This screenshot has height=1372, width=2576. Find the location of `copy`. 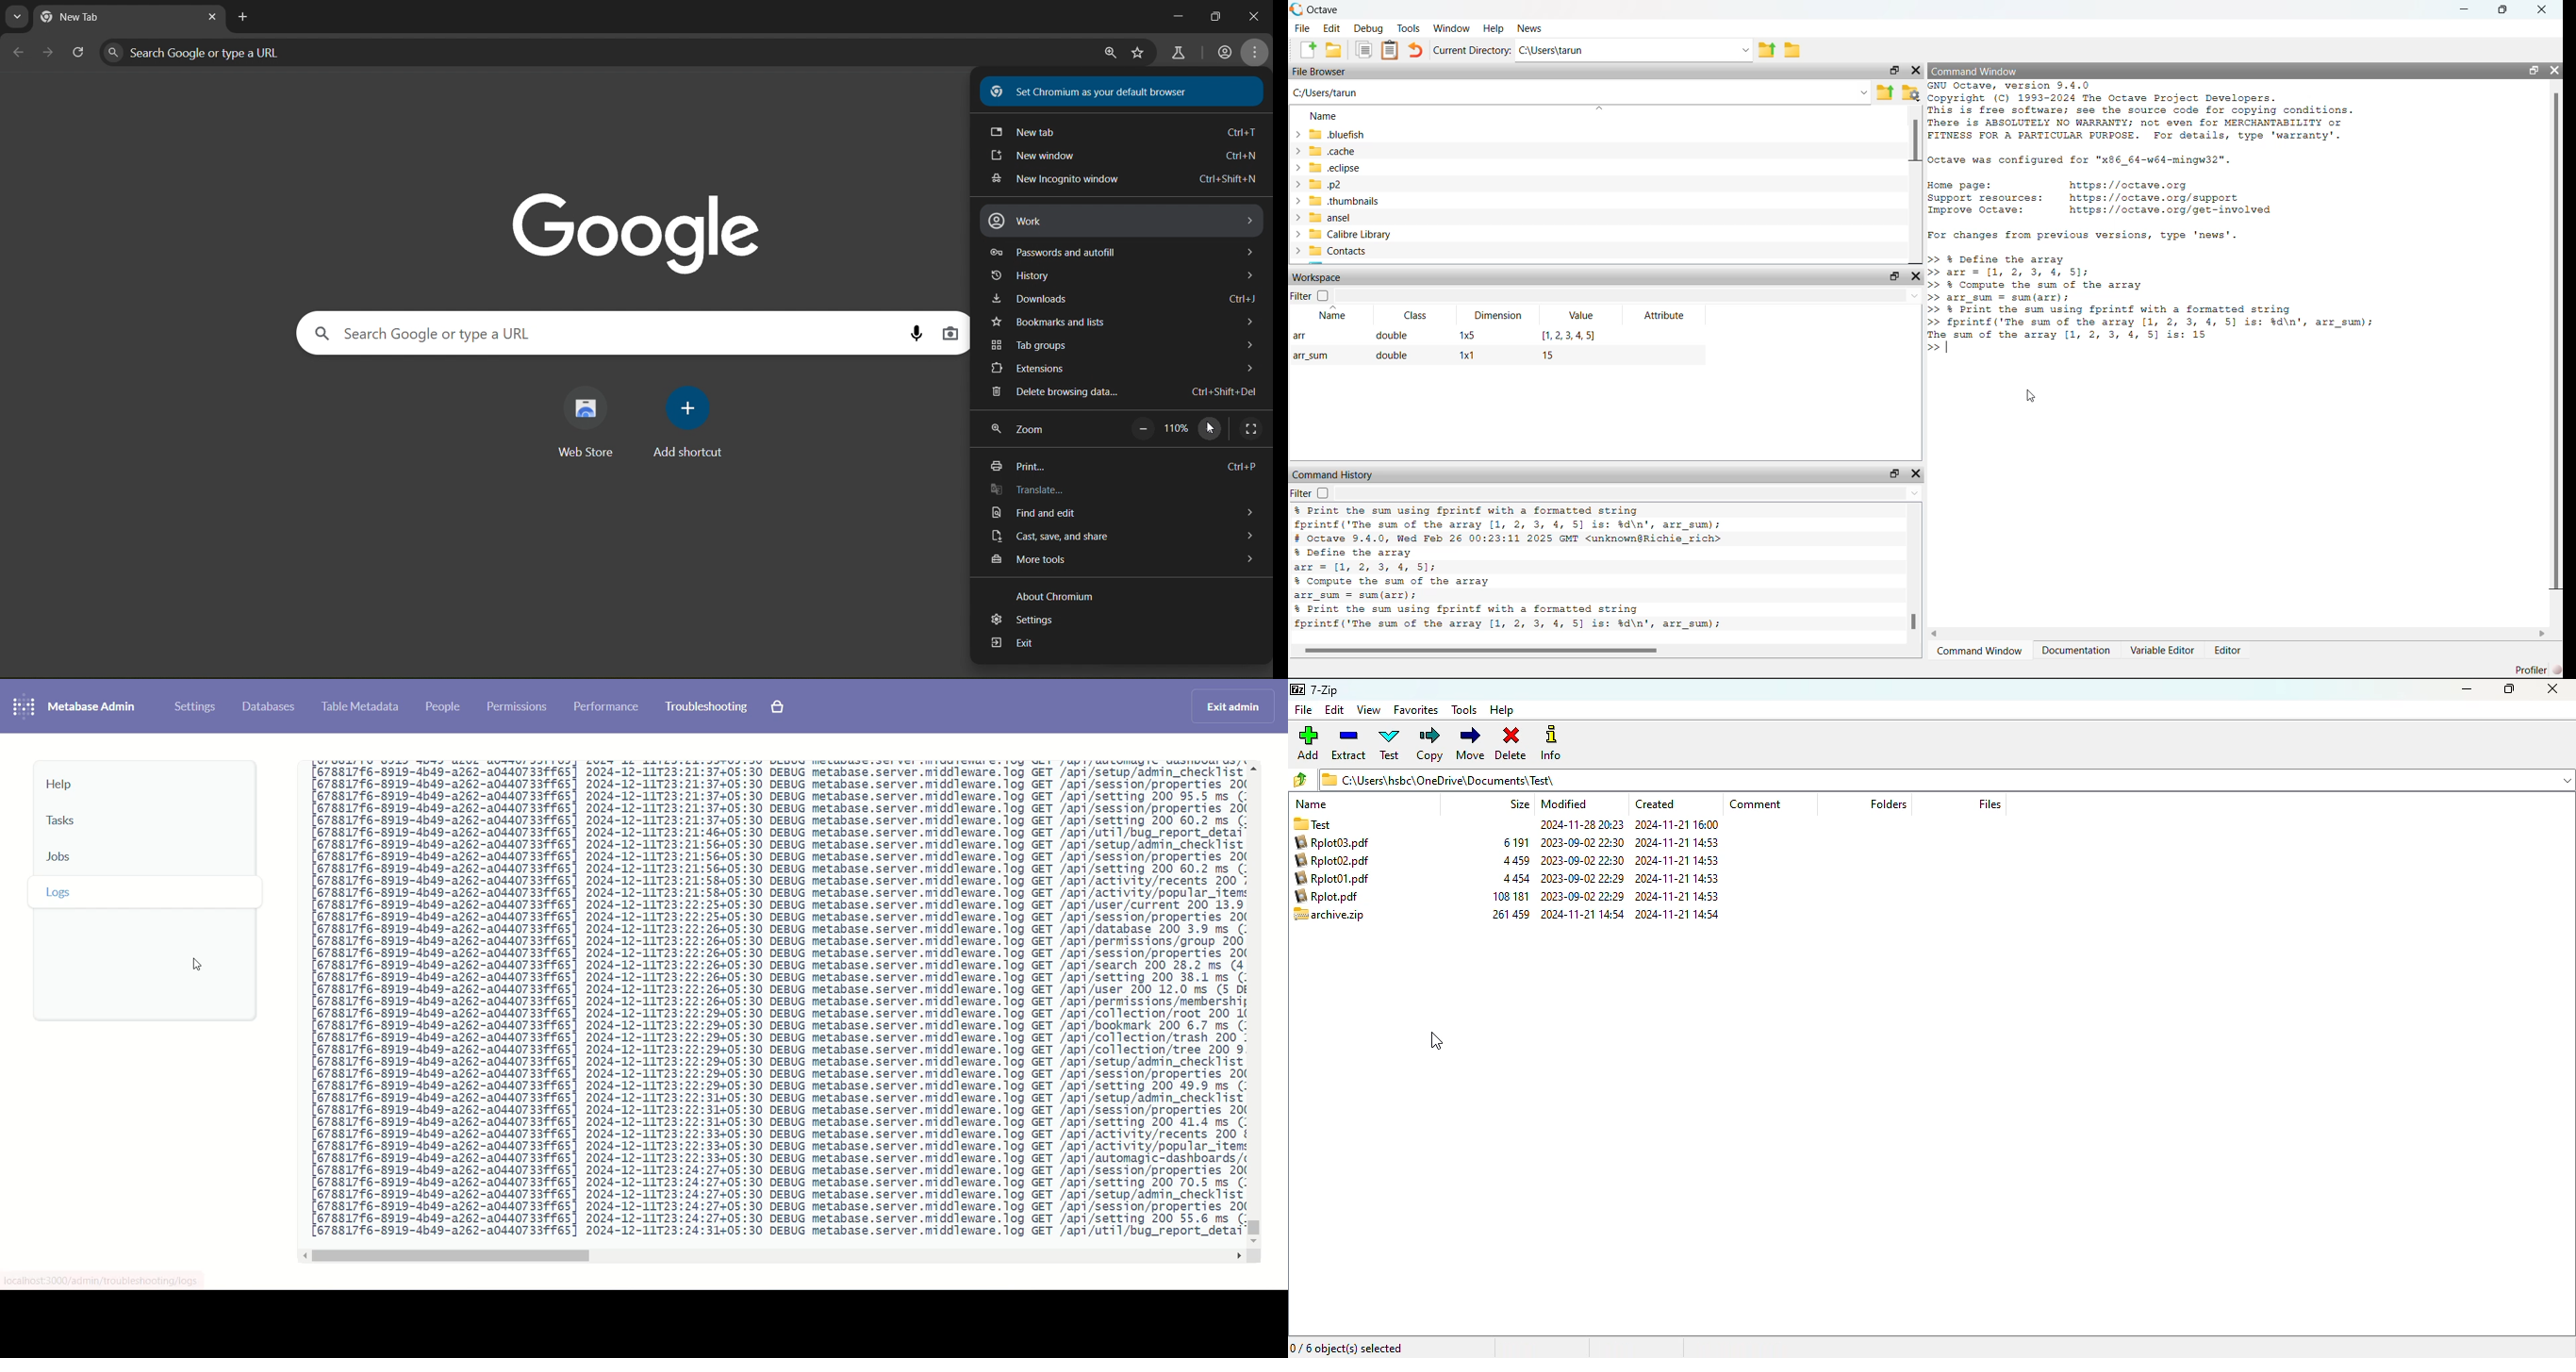

copy is located at coordinates (1429, 744).